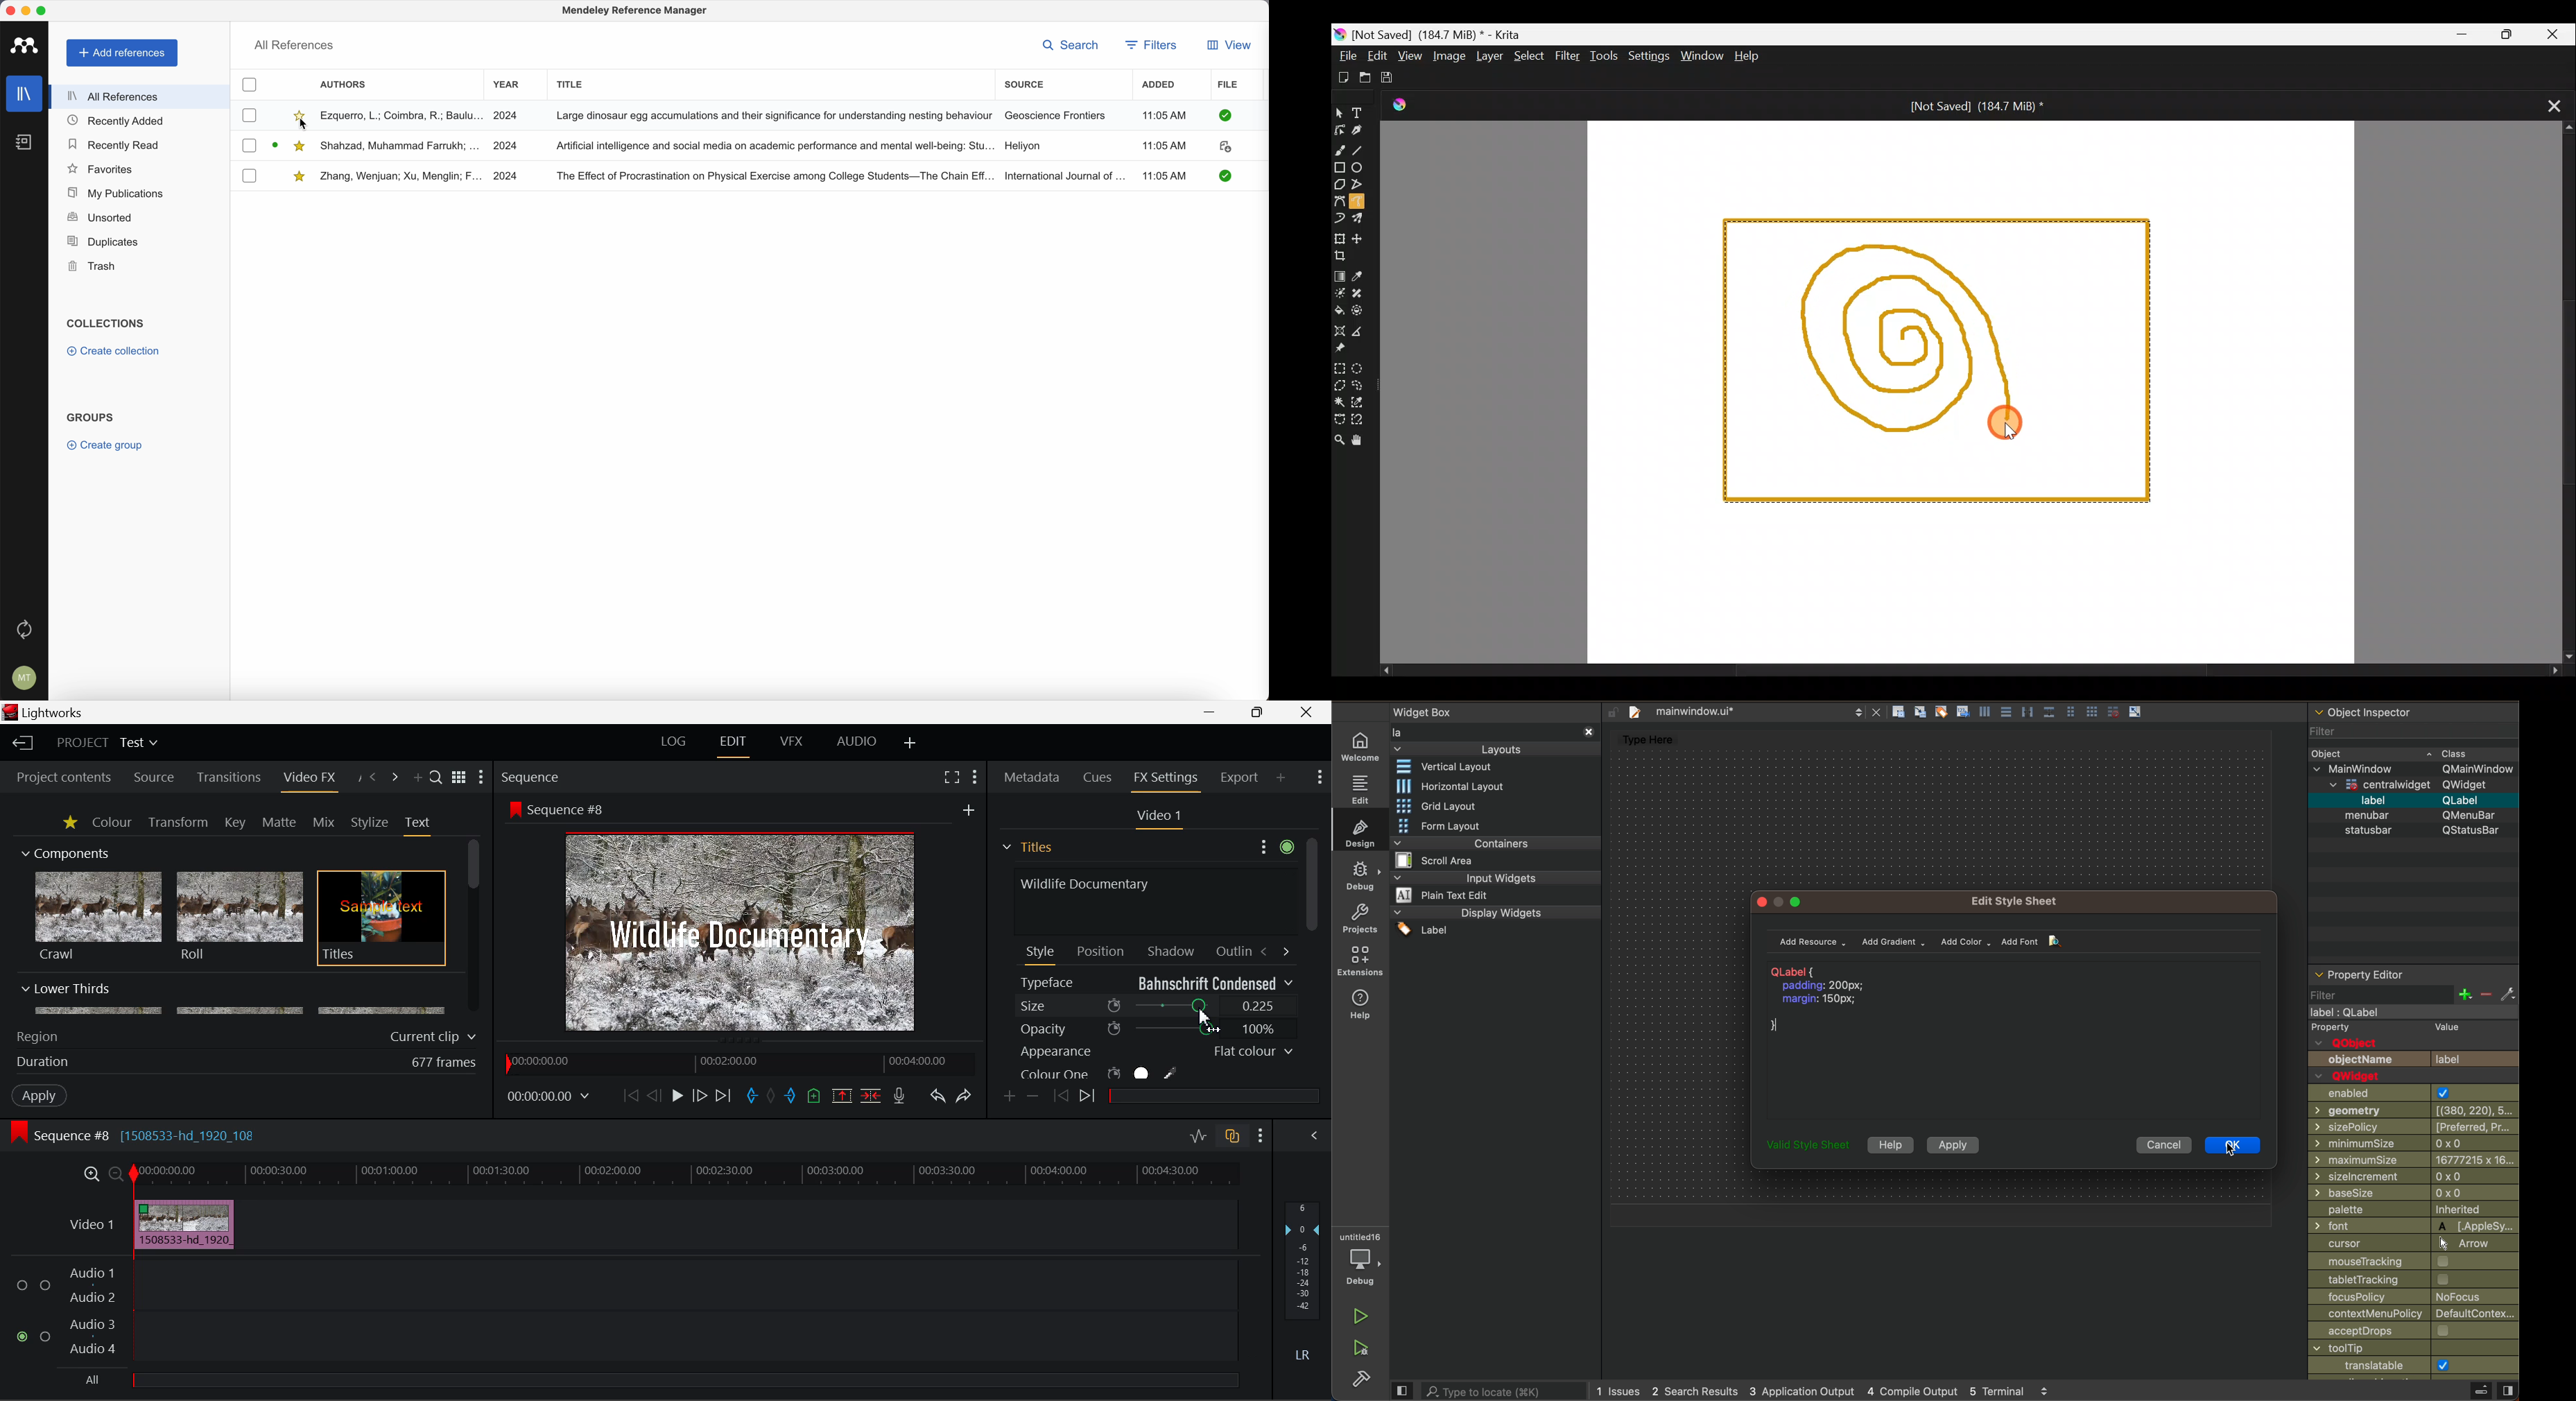  Describe the element at coordinates (1340, 202) in the screenshot. I see `Bezier curve tool` at that location.